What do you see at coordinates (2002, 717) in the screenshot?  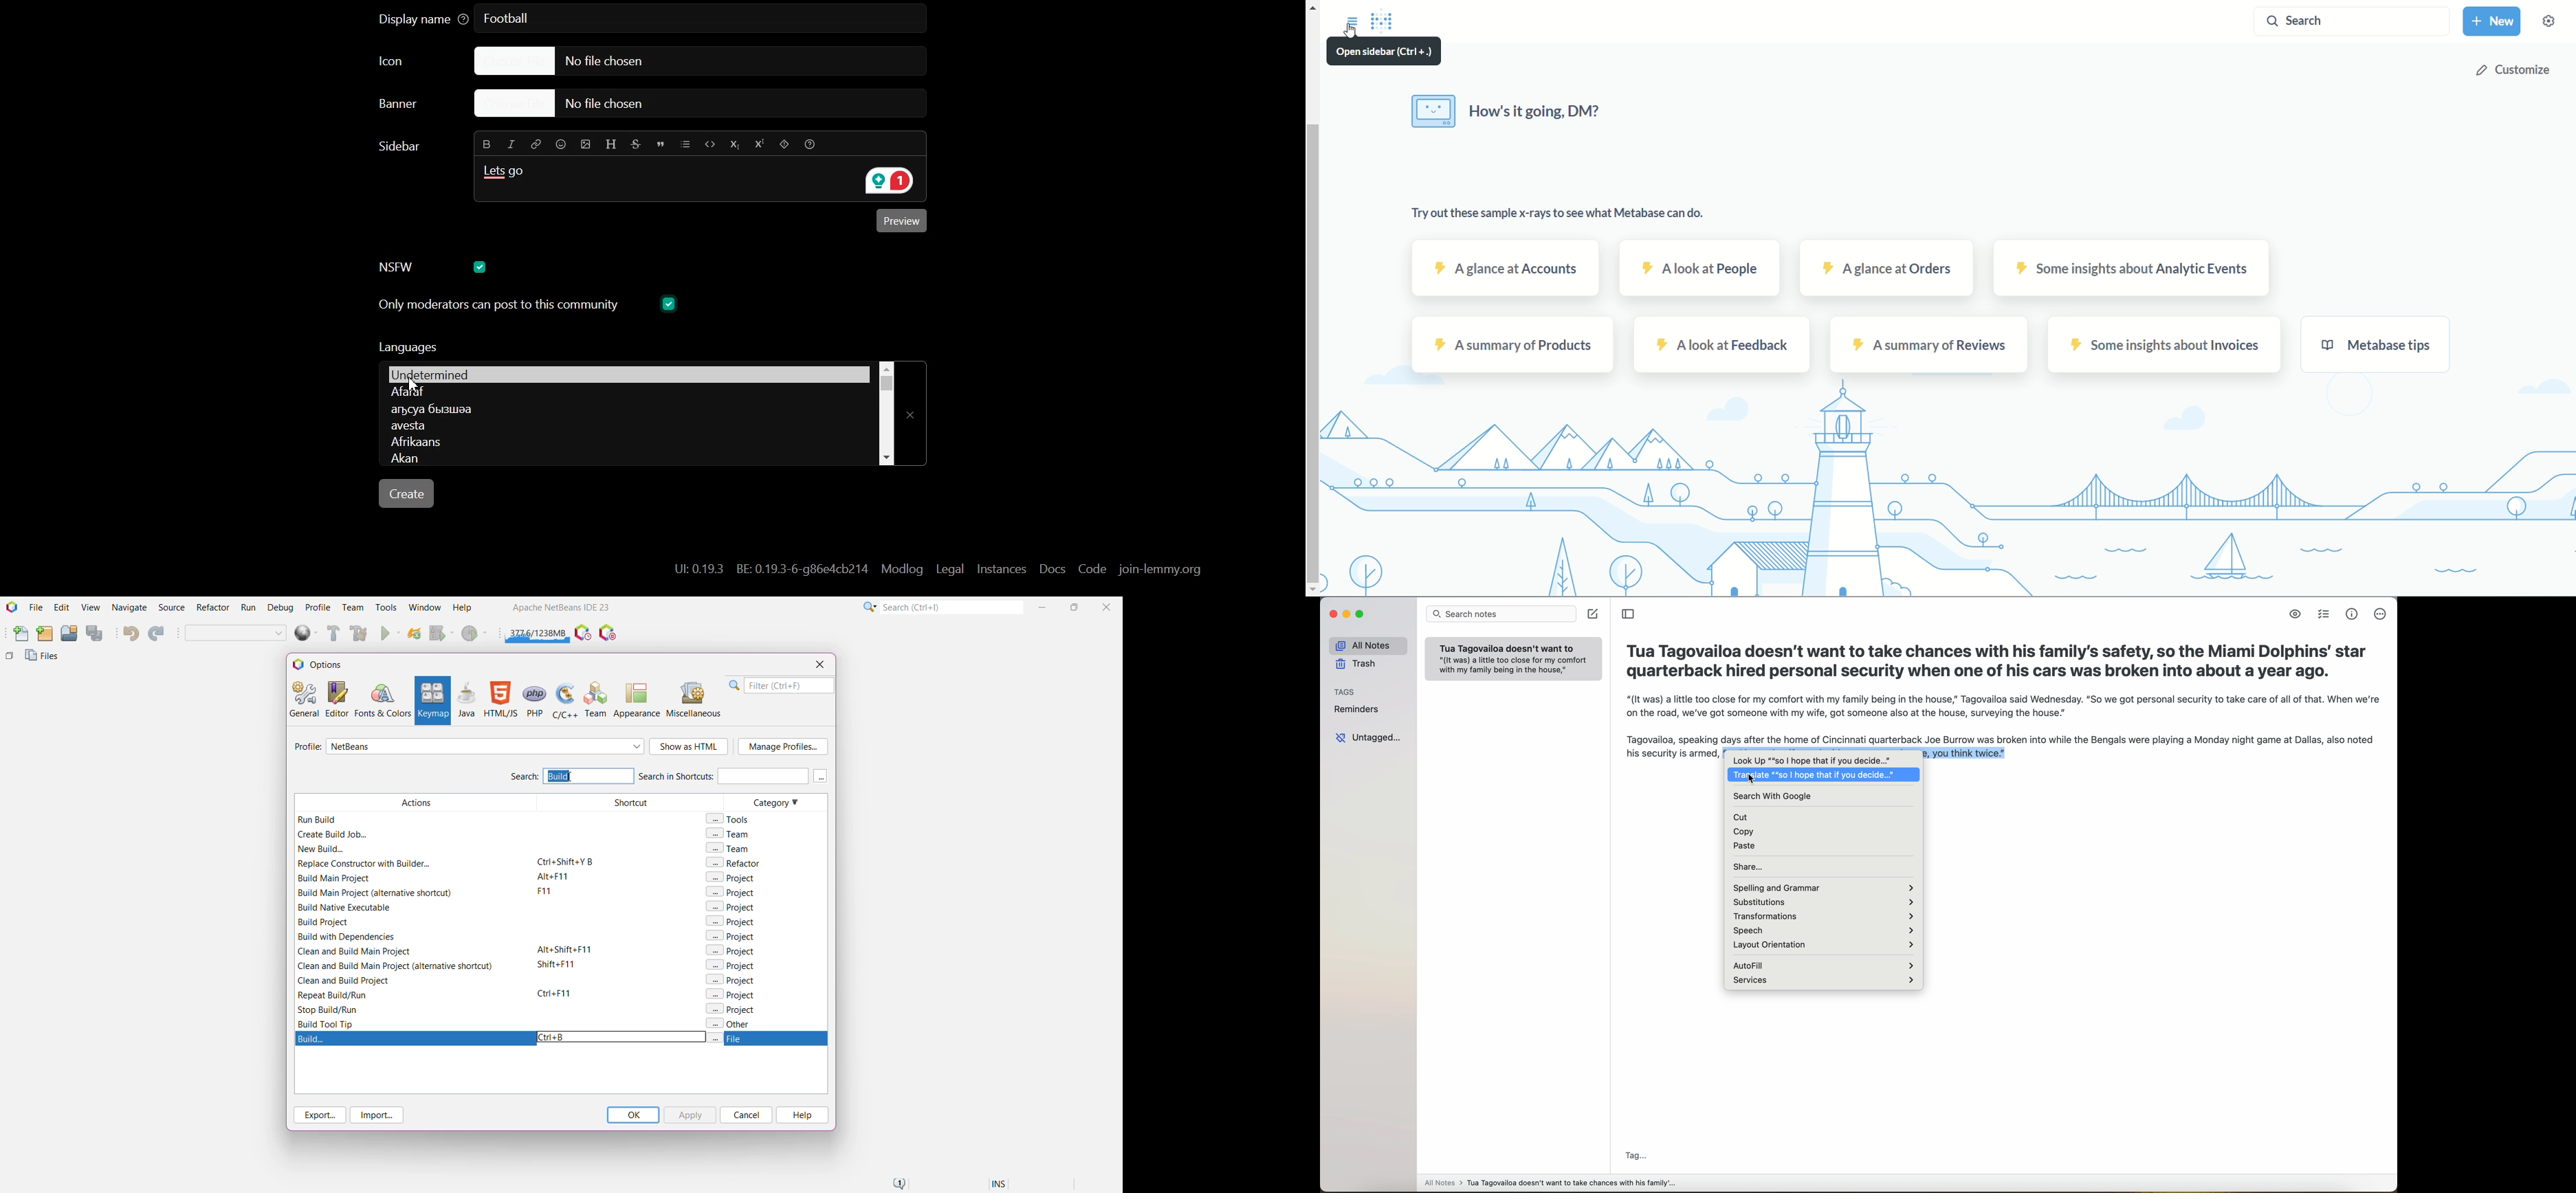 I see `"(It was) a little too close for my comfort with my family being in the house,” Tagovailoa said Wednesday. “So we got personal security to take care of all of that. When we’re on the road, we’ve got someone with my wife, got someone also at the house, surveying the house.”` at bounding box center [2002, 717].